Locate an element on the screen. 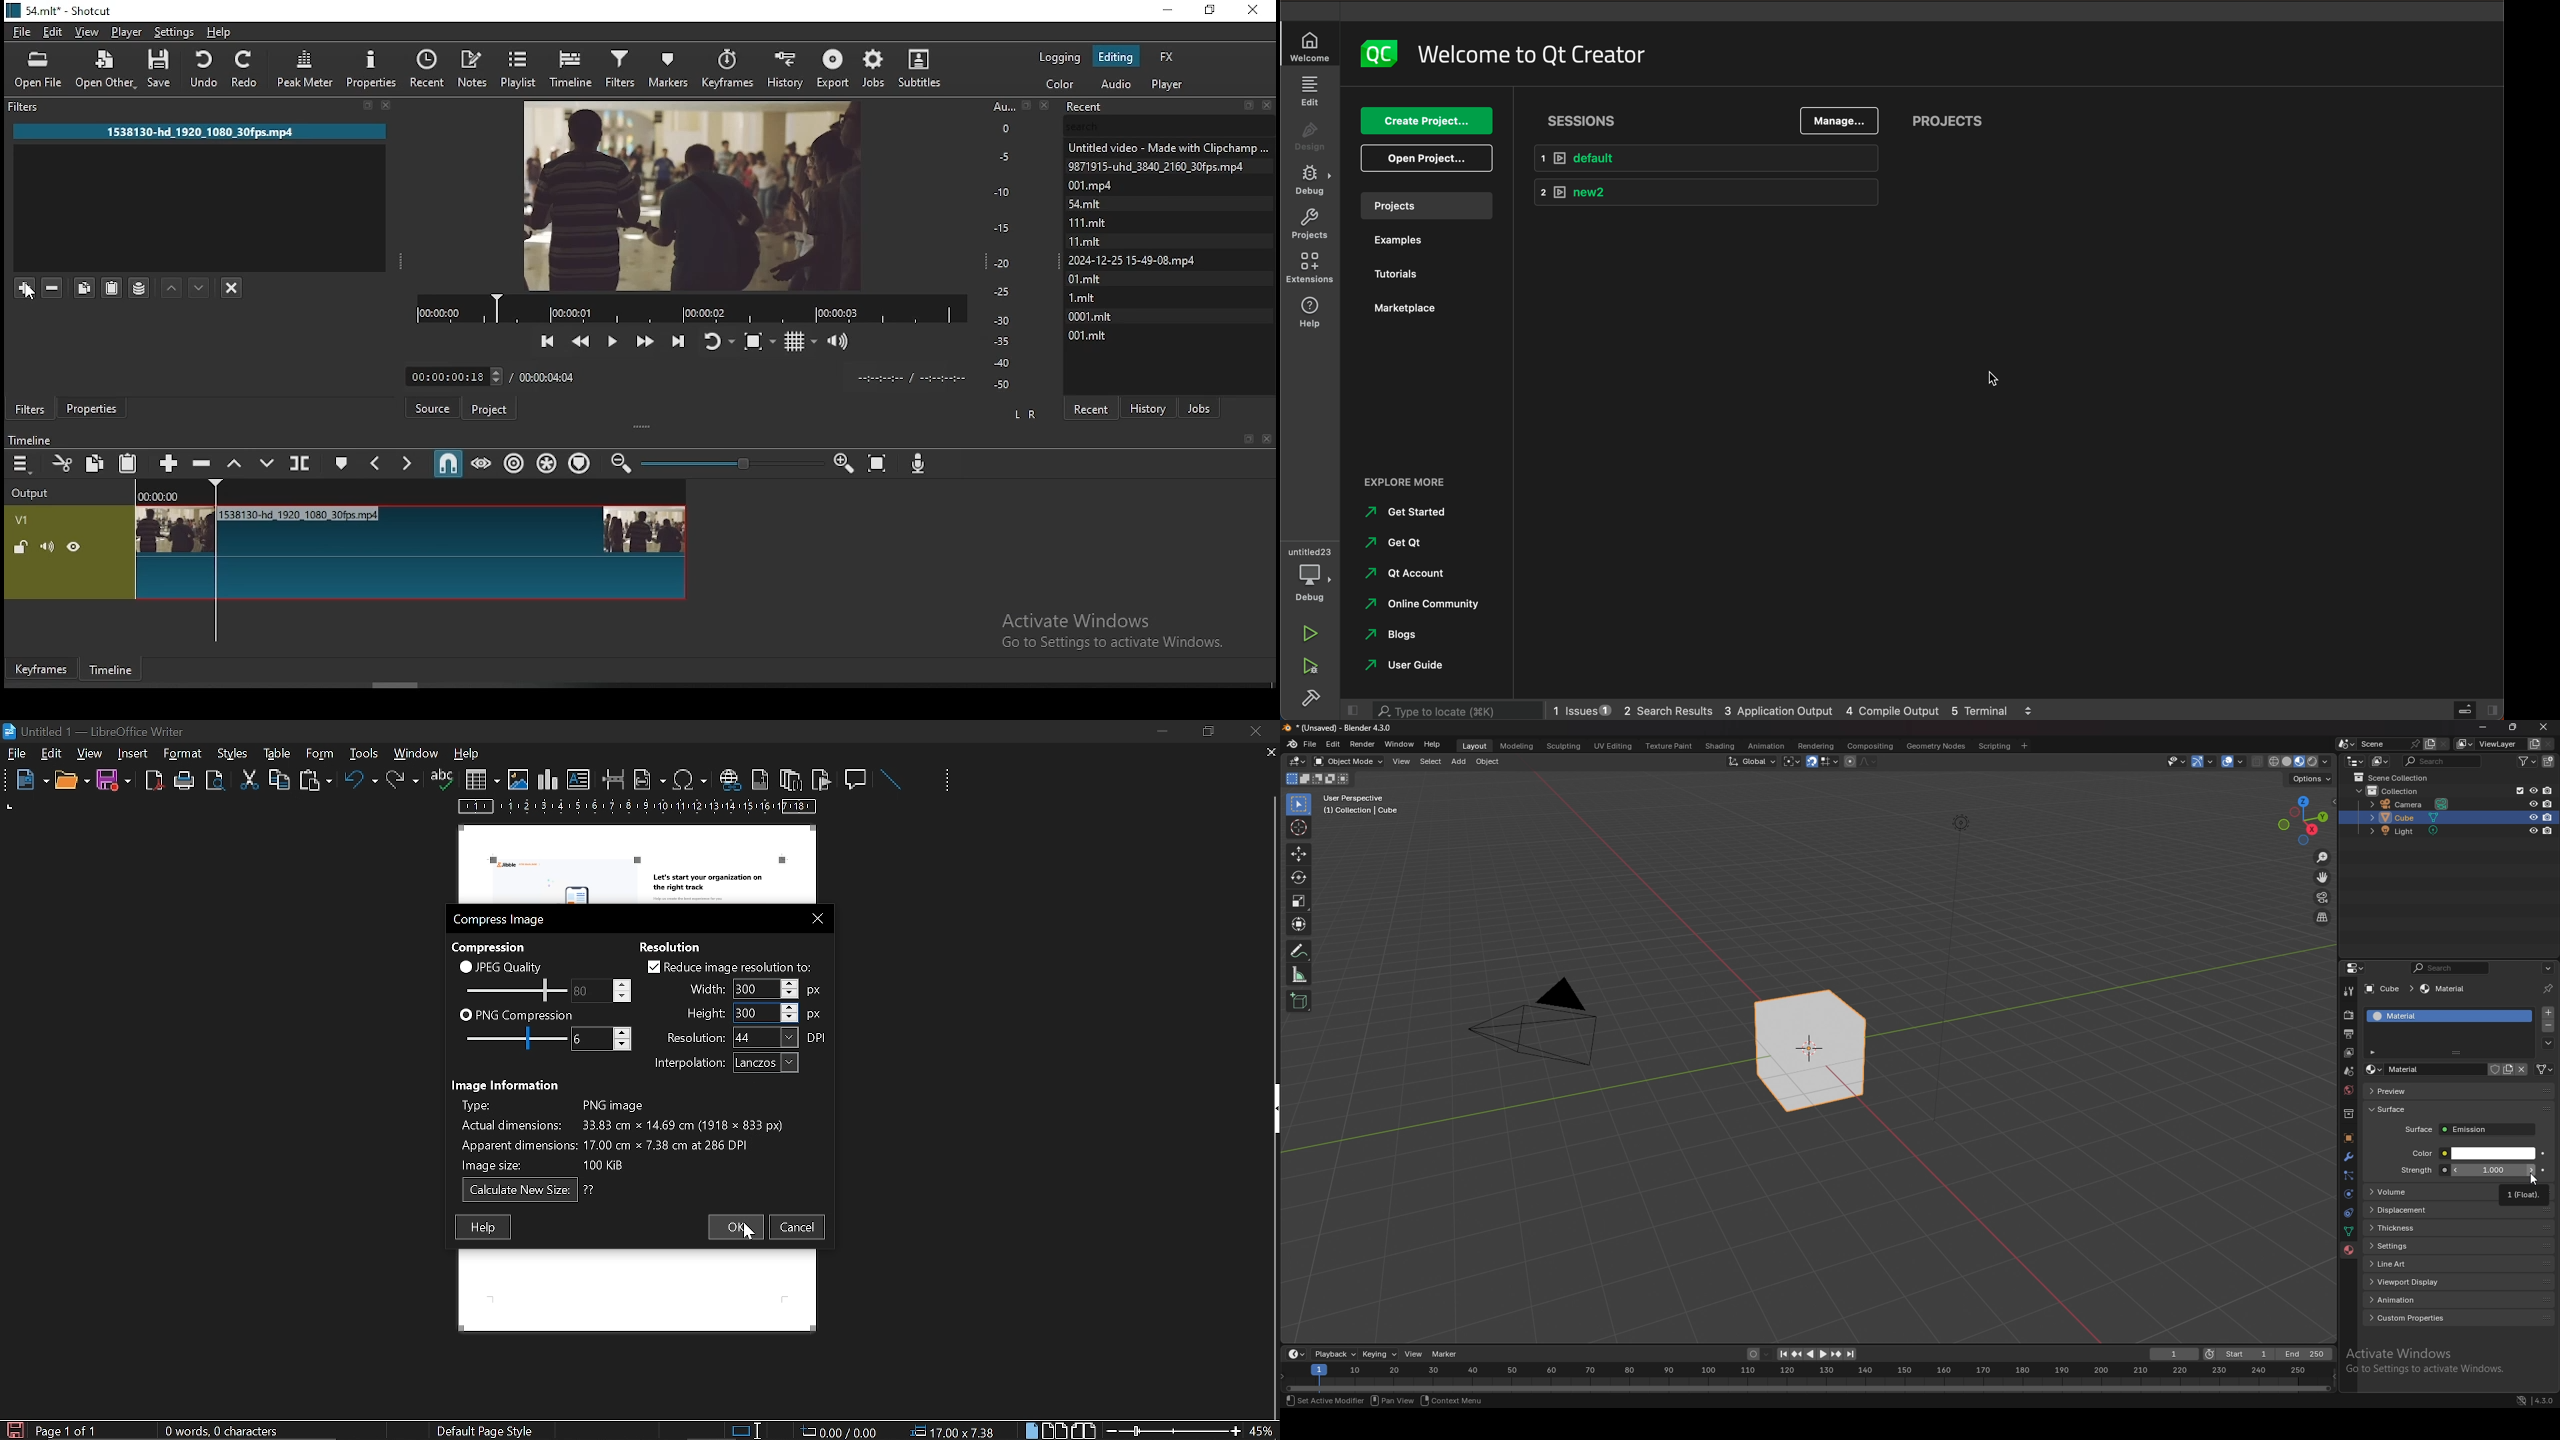 The image size is (2576, 1456). 54.mit is located at coordinates (1084, 203).